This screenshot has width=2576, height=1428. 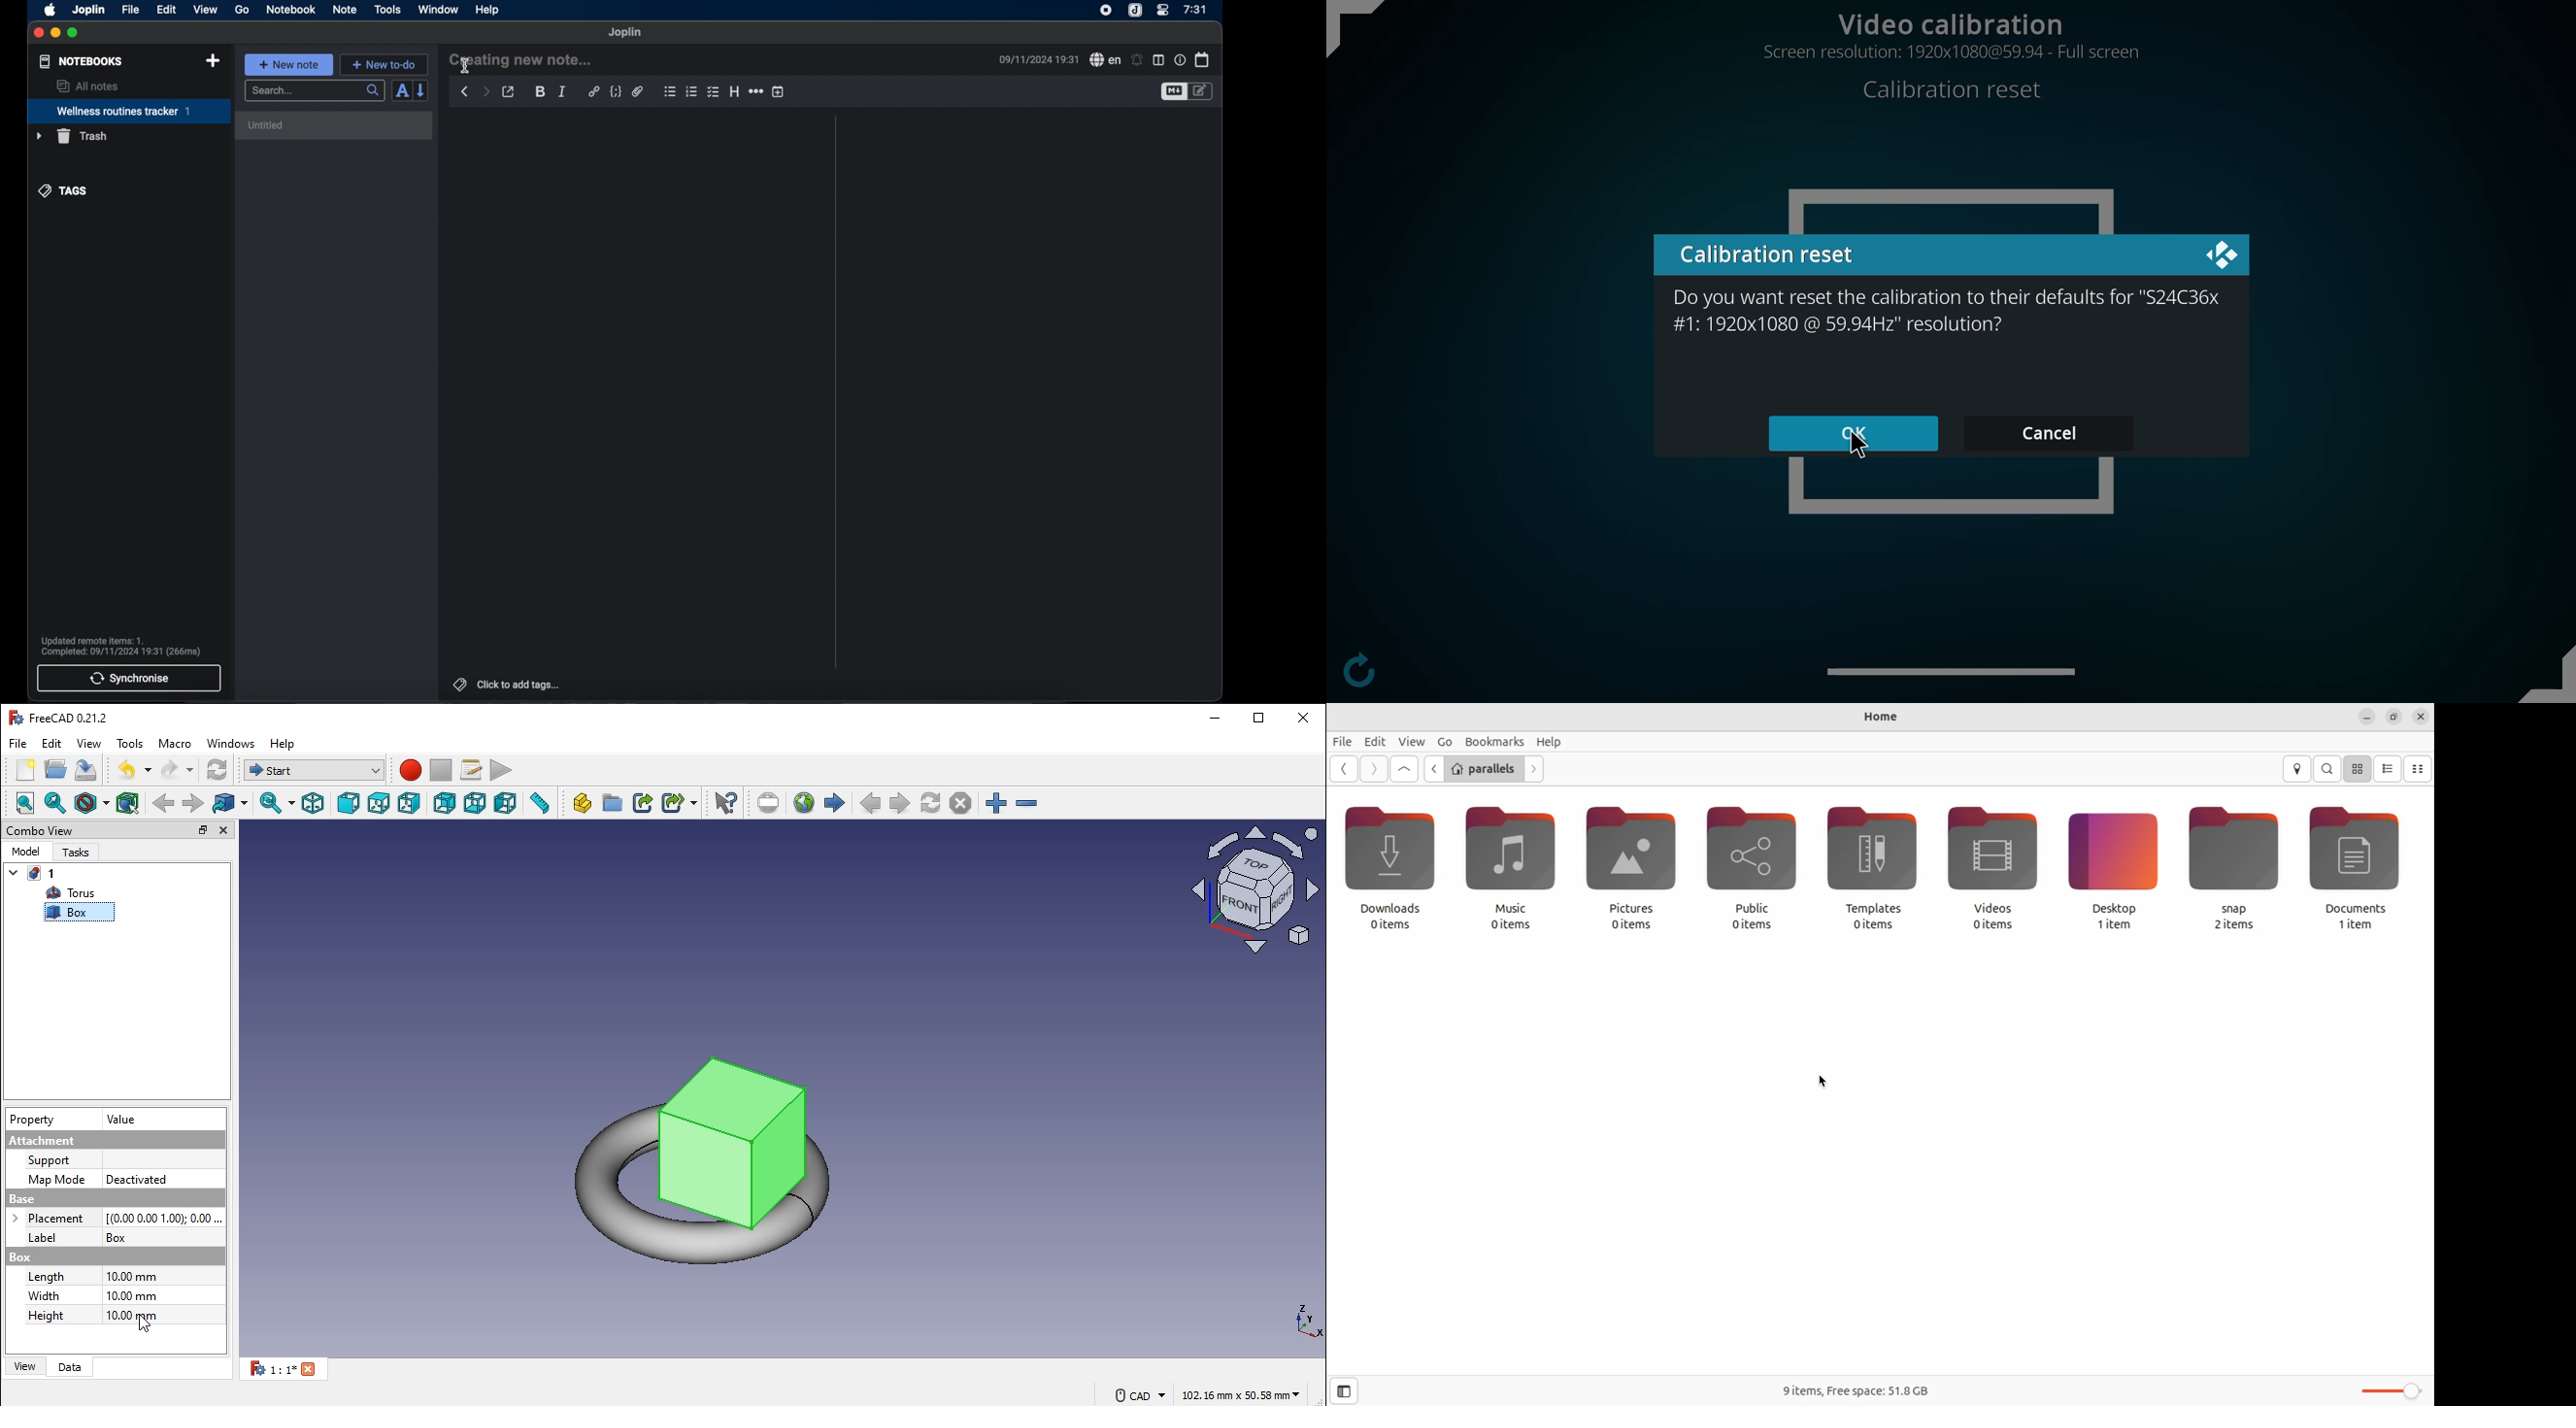 I want to click on search..., so click(x=316, y=91).